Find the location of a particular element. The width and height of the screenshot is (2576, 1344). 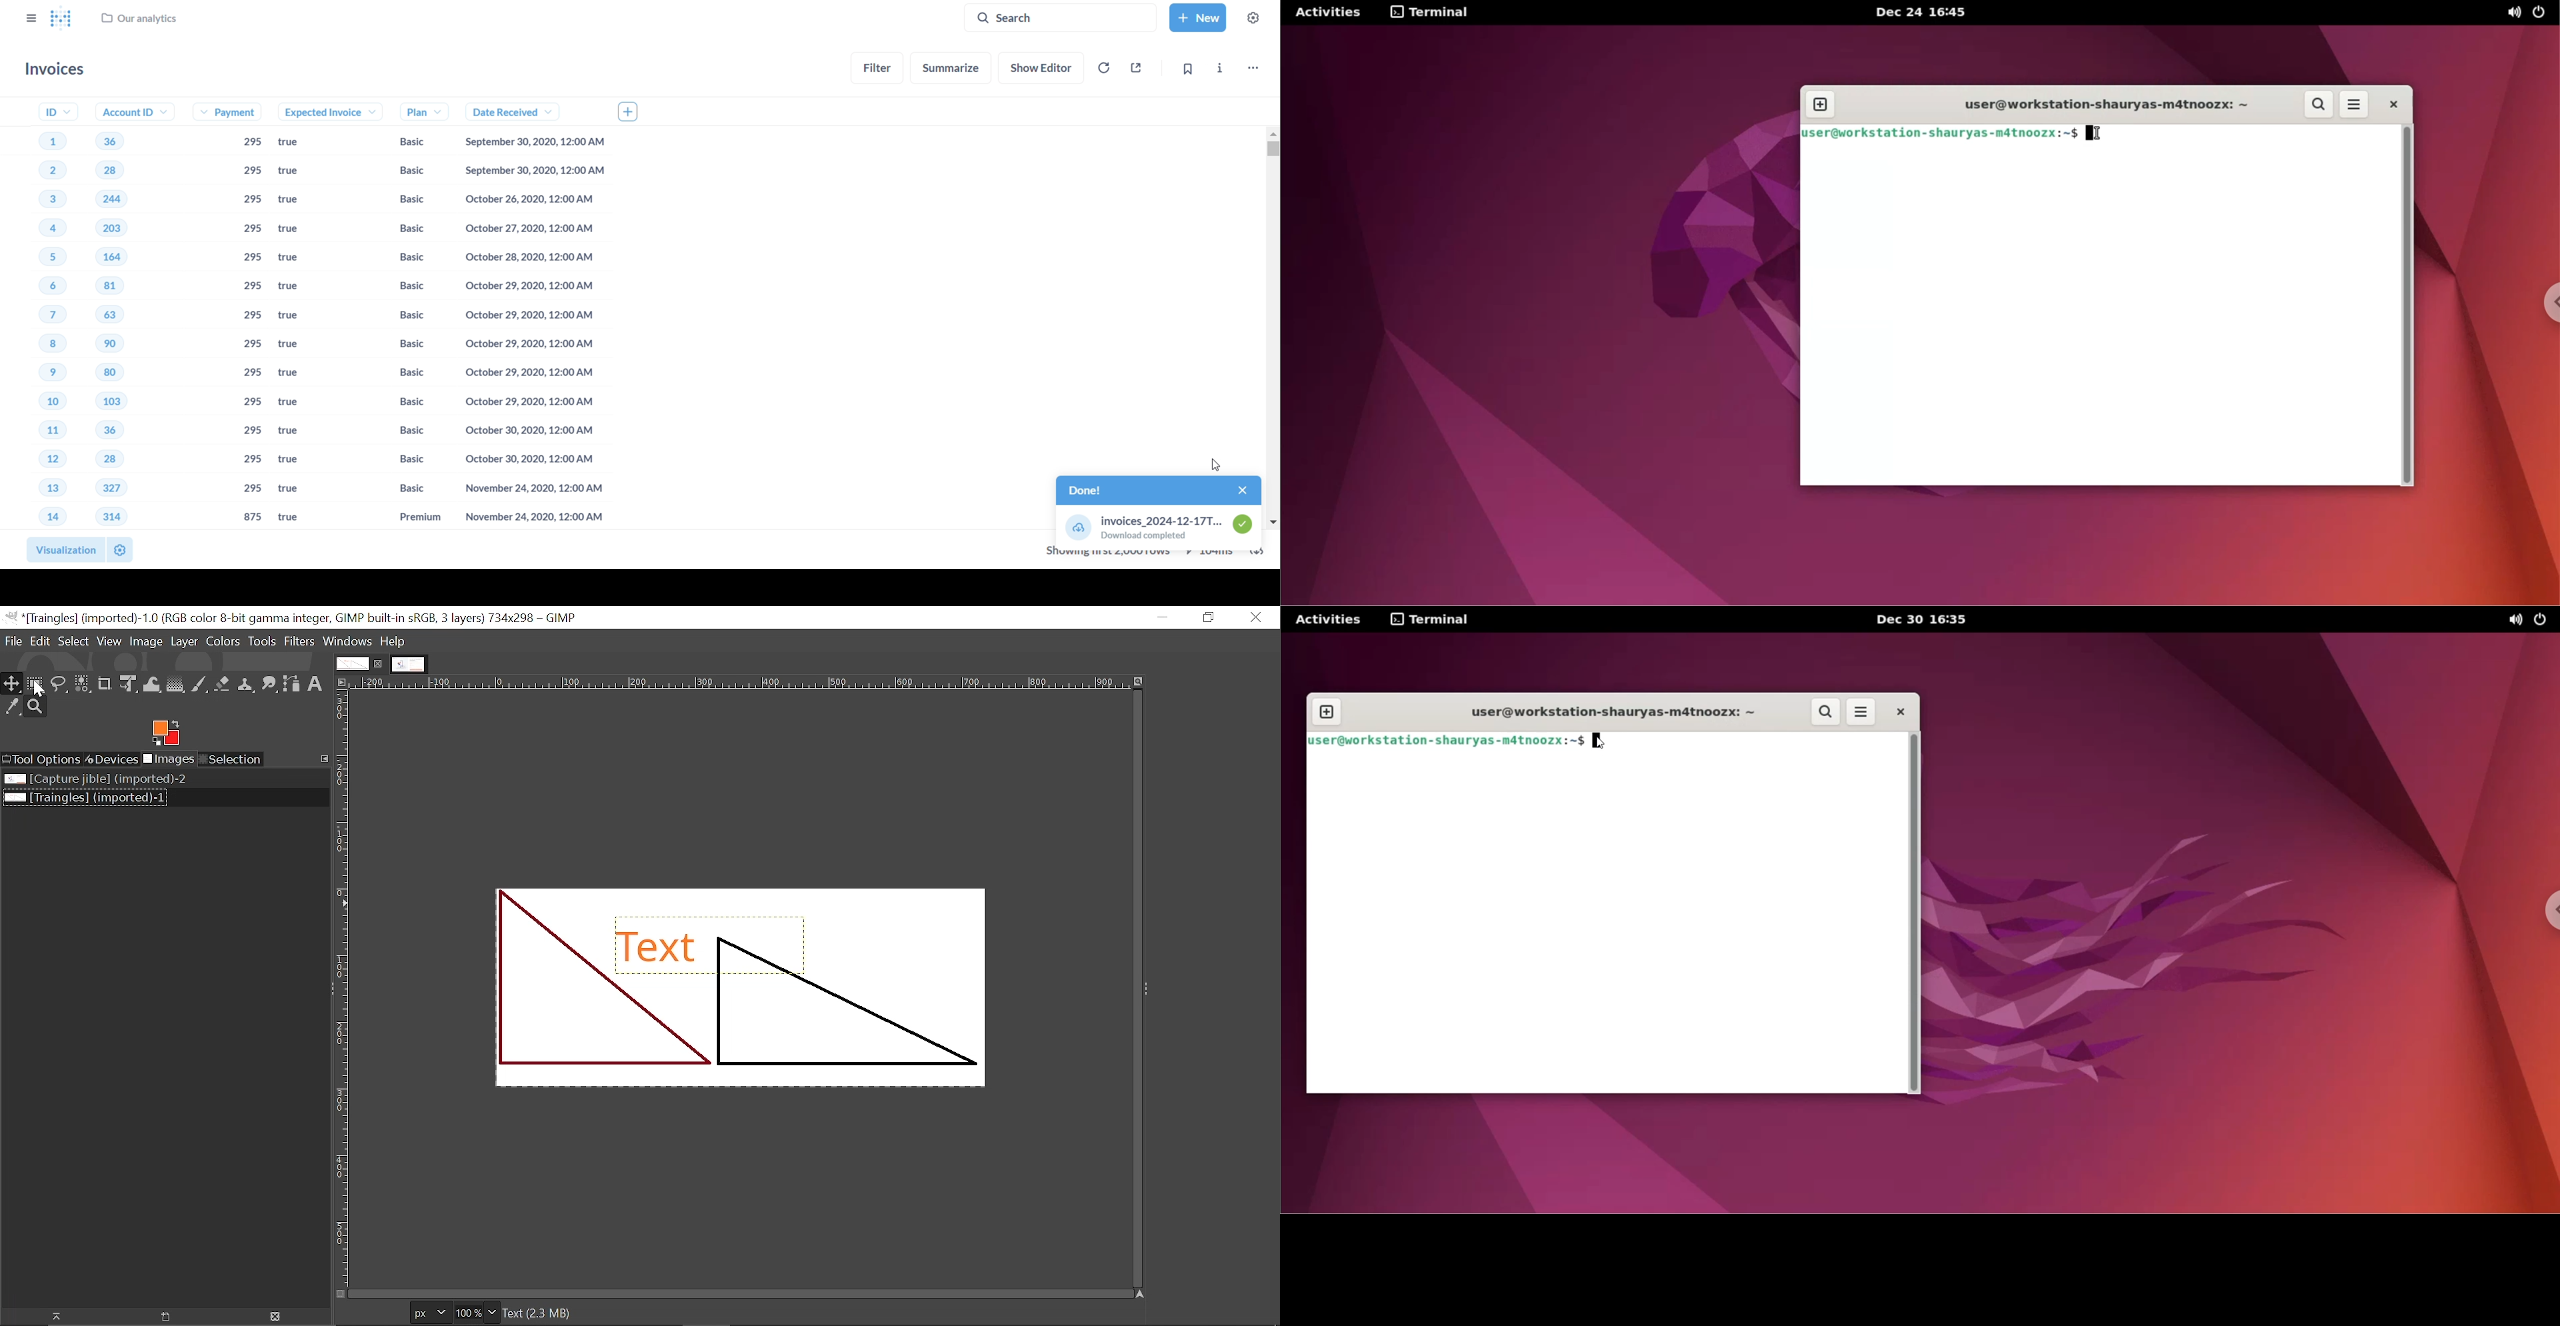

true is located at coordinates (301, 143).